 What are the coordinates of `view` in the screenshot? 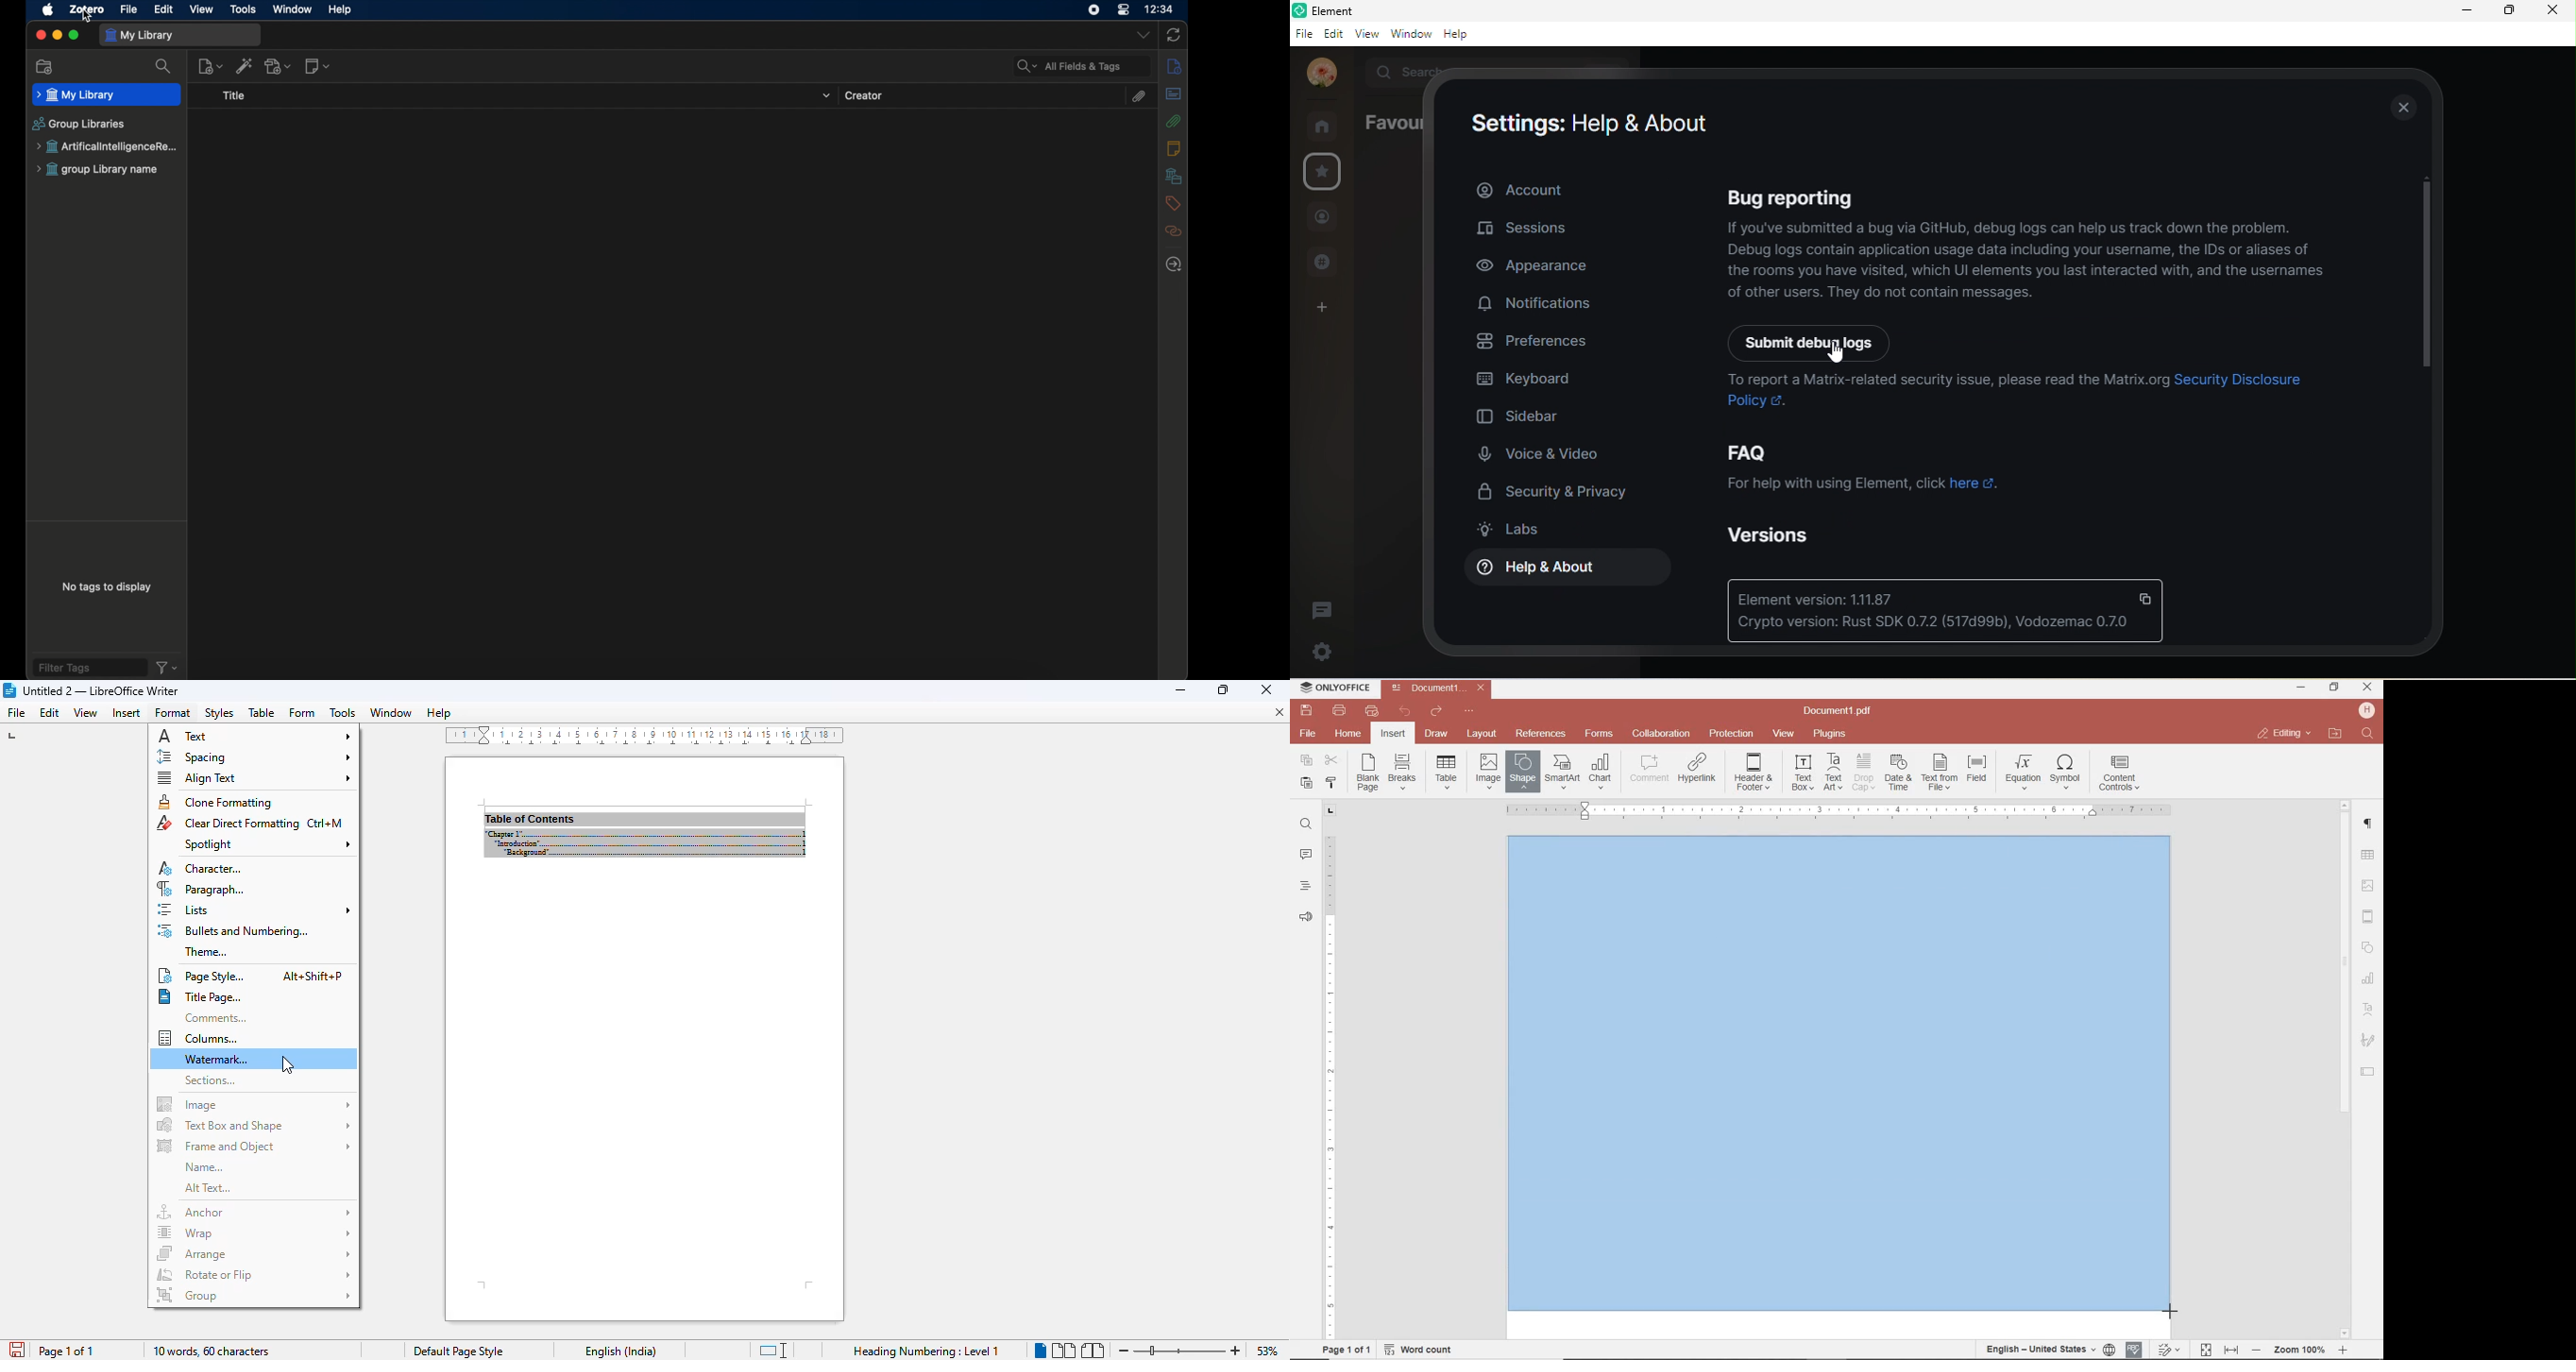 It's located at (86, 713).